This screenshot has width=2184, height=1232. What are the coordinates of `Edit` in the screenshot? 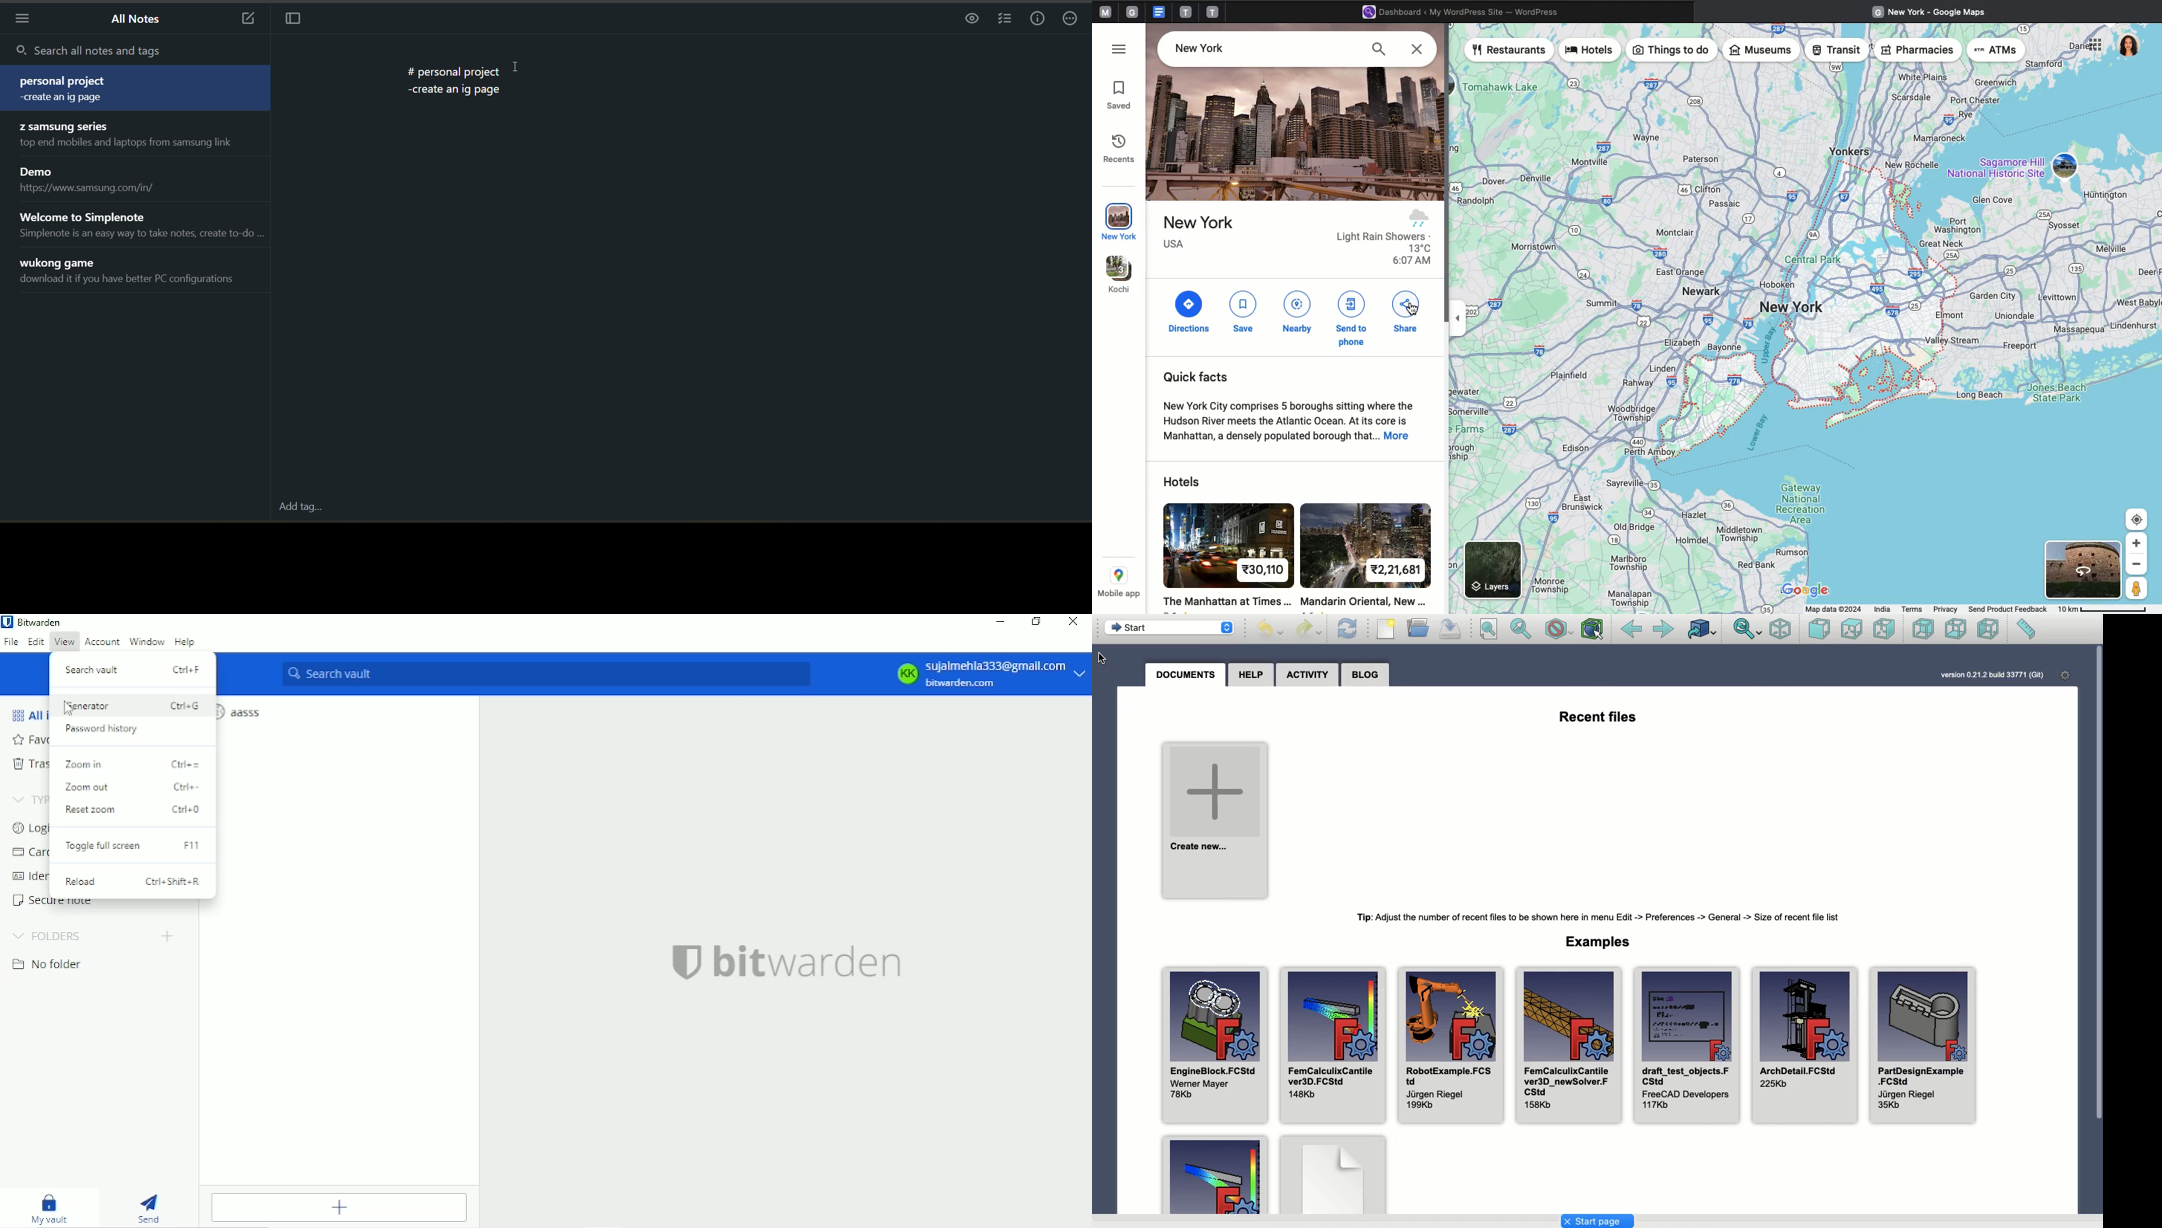 It's located at (36, 643).